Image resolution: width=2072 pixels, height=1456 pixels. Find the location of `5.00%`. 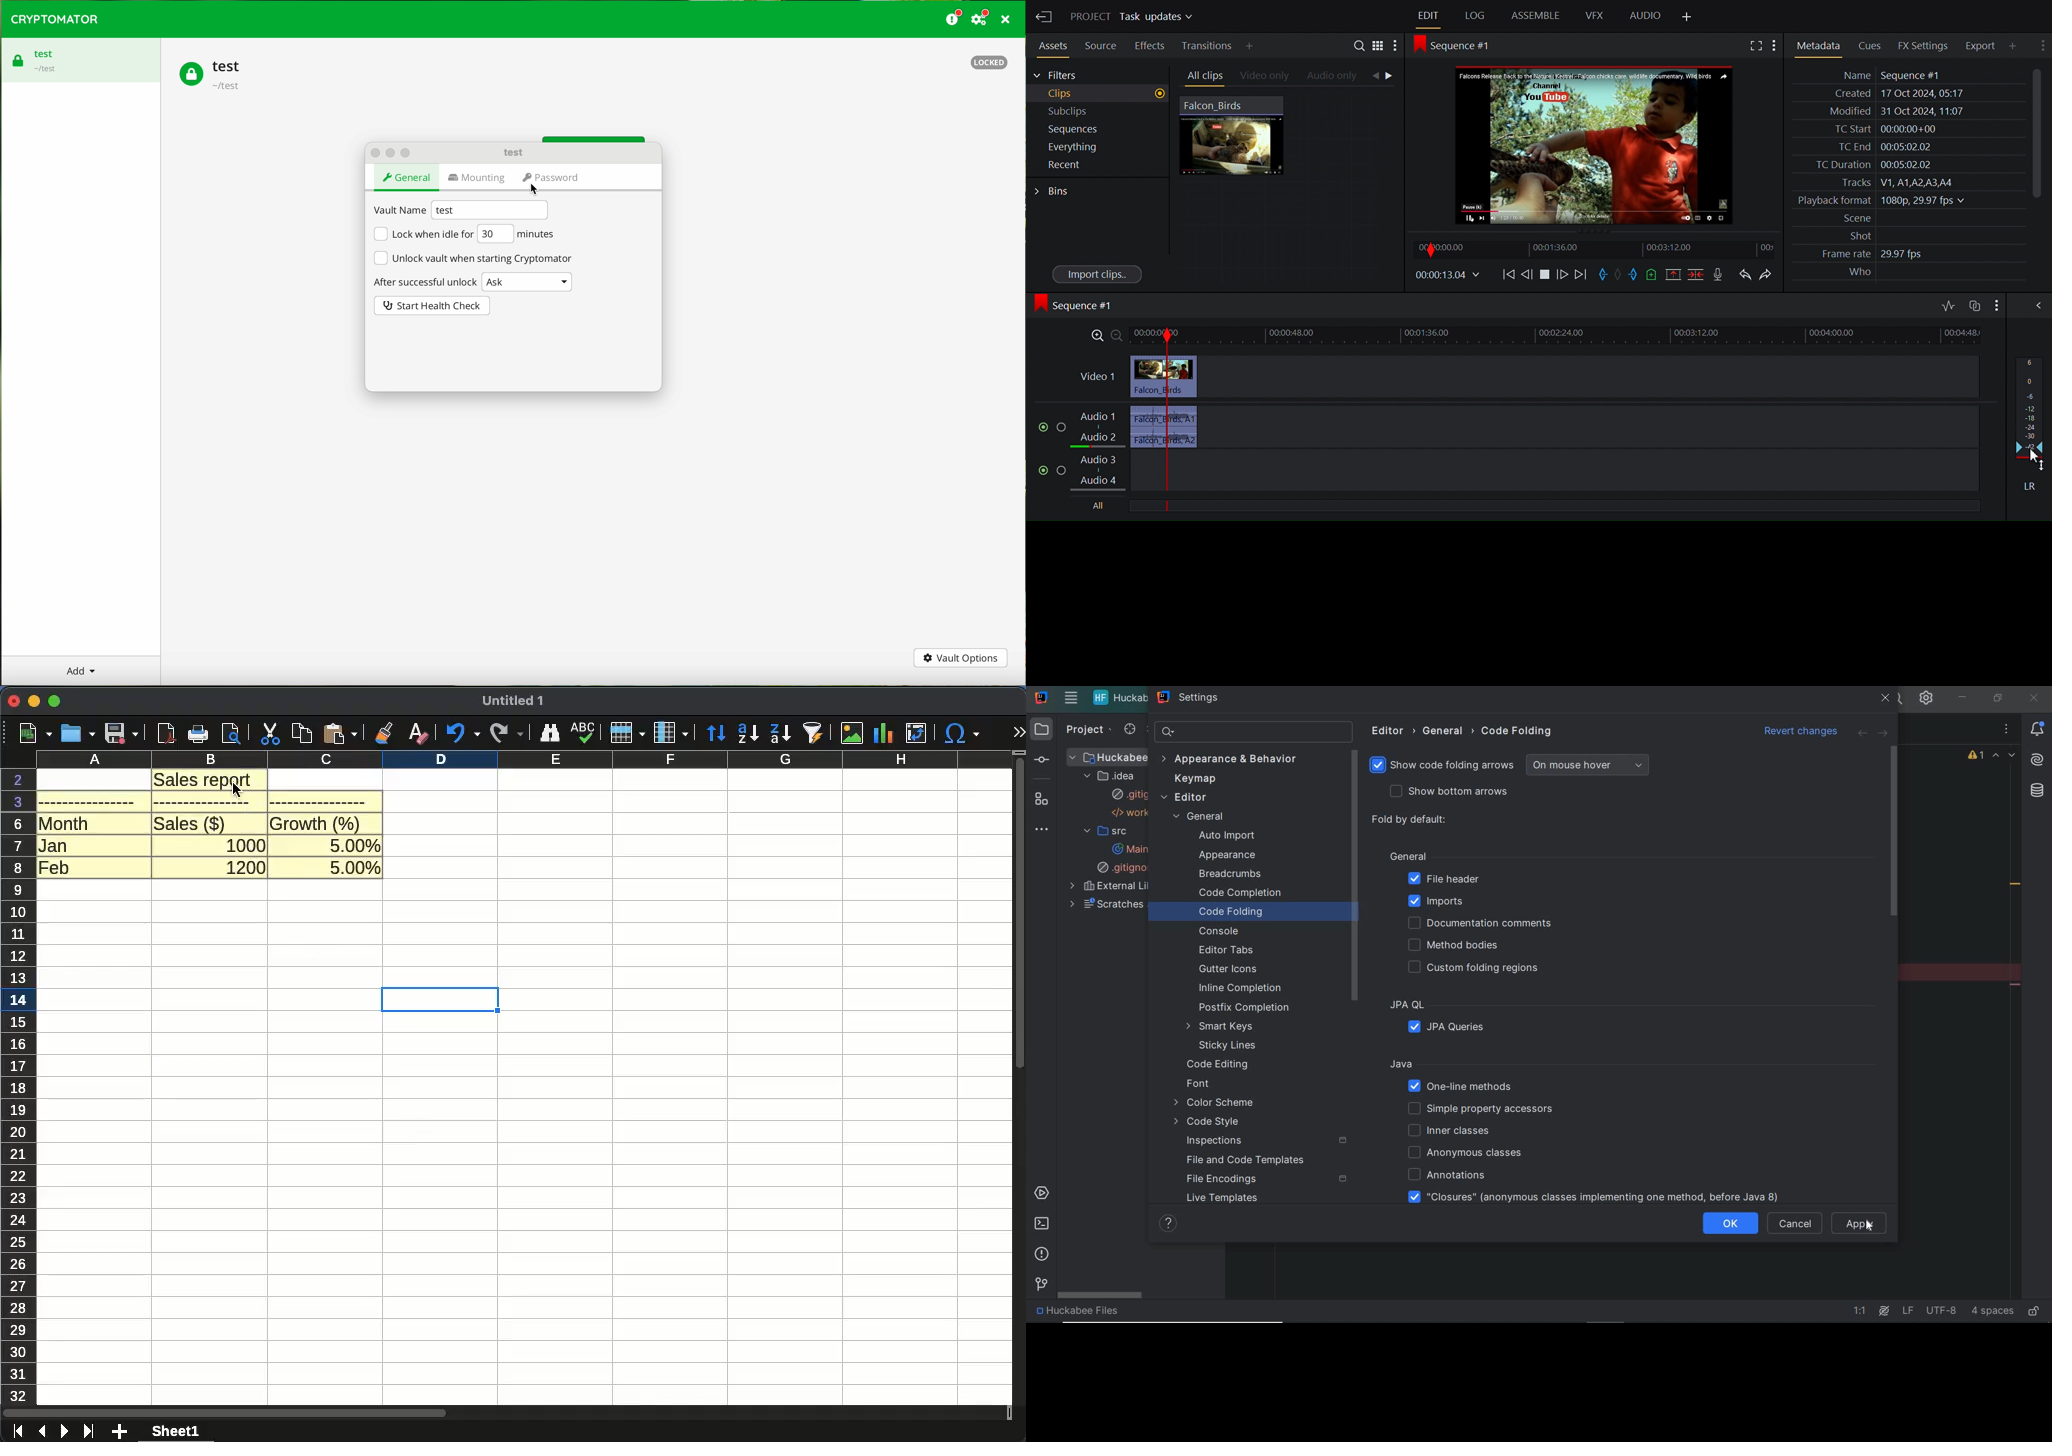

5.00% is located at coordinates (355, 843).